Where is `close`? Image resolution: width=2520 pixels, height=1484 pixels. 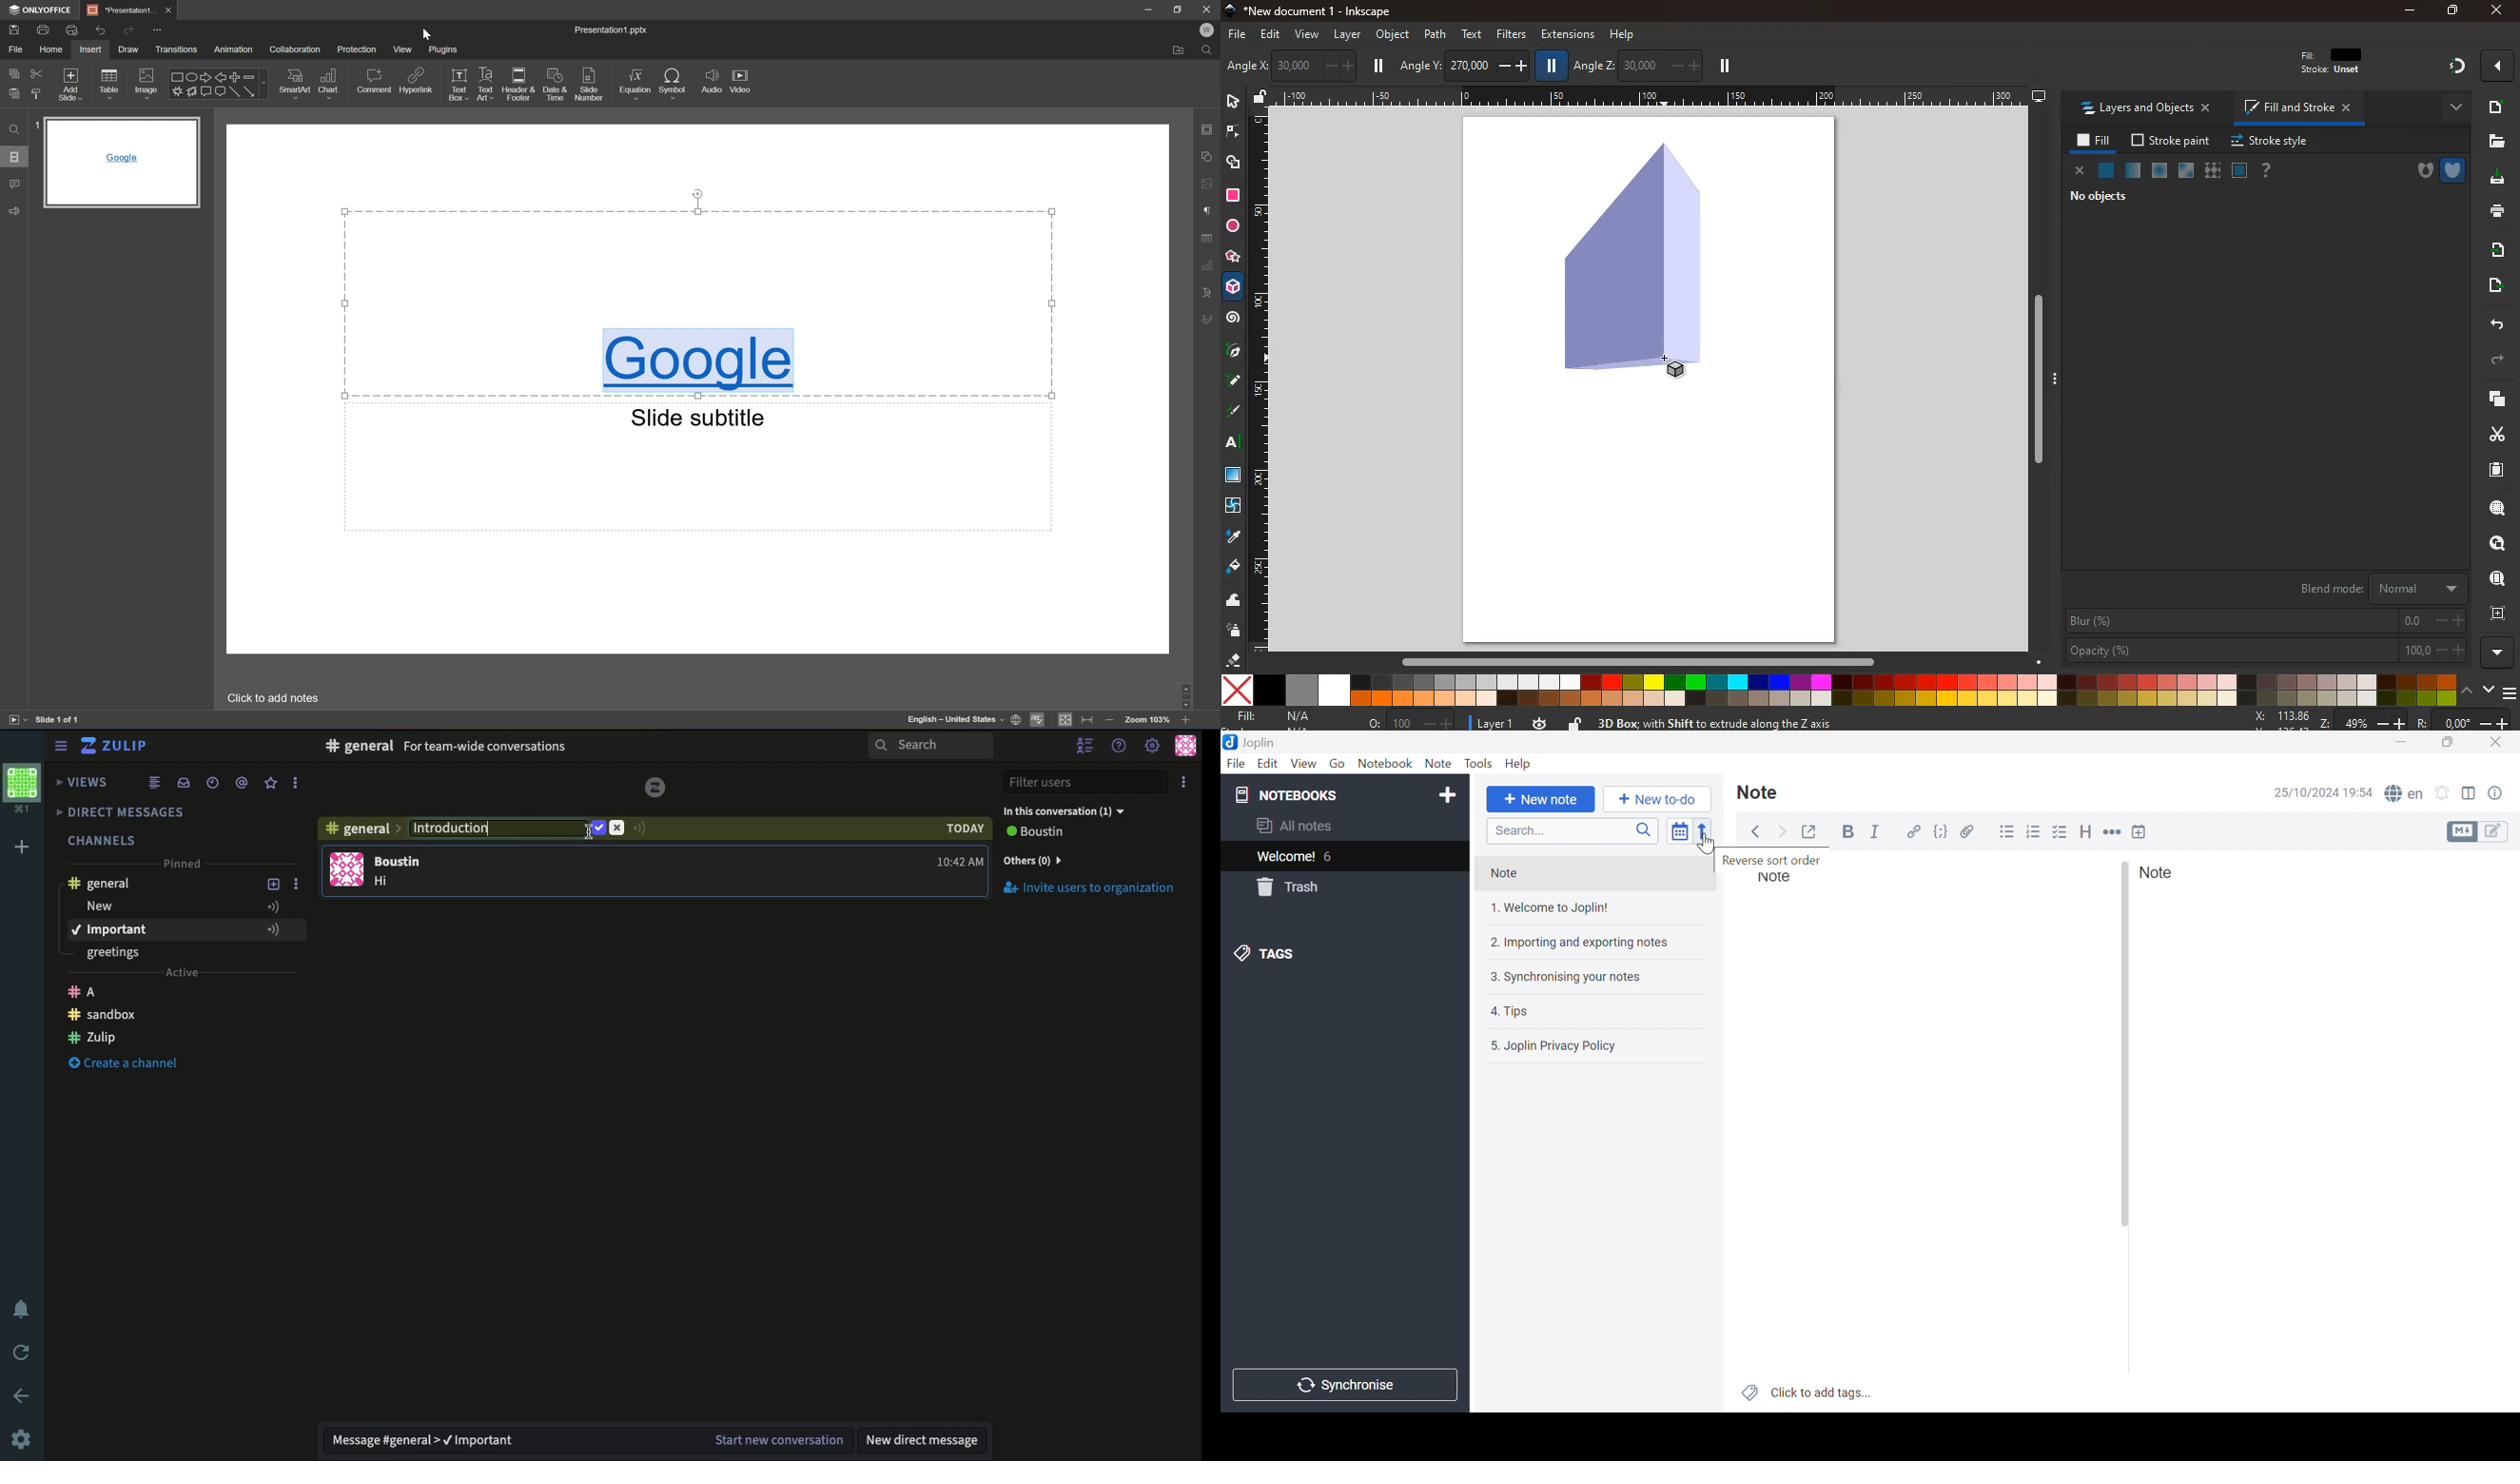 close is located at coordinates (2080, 171).